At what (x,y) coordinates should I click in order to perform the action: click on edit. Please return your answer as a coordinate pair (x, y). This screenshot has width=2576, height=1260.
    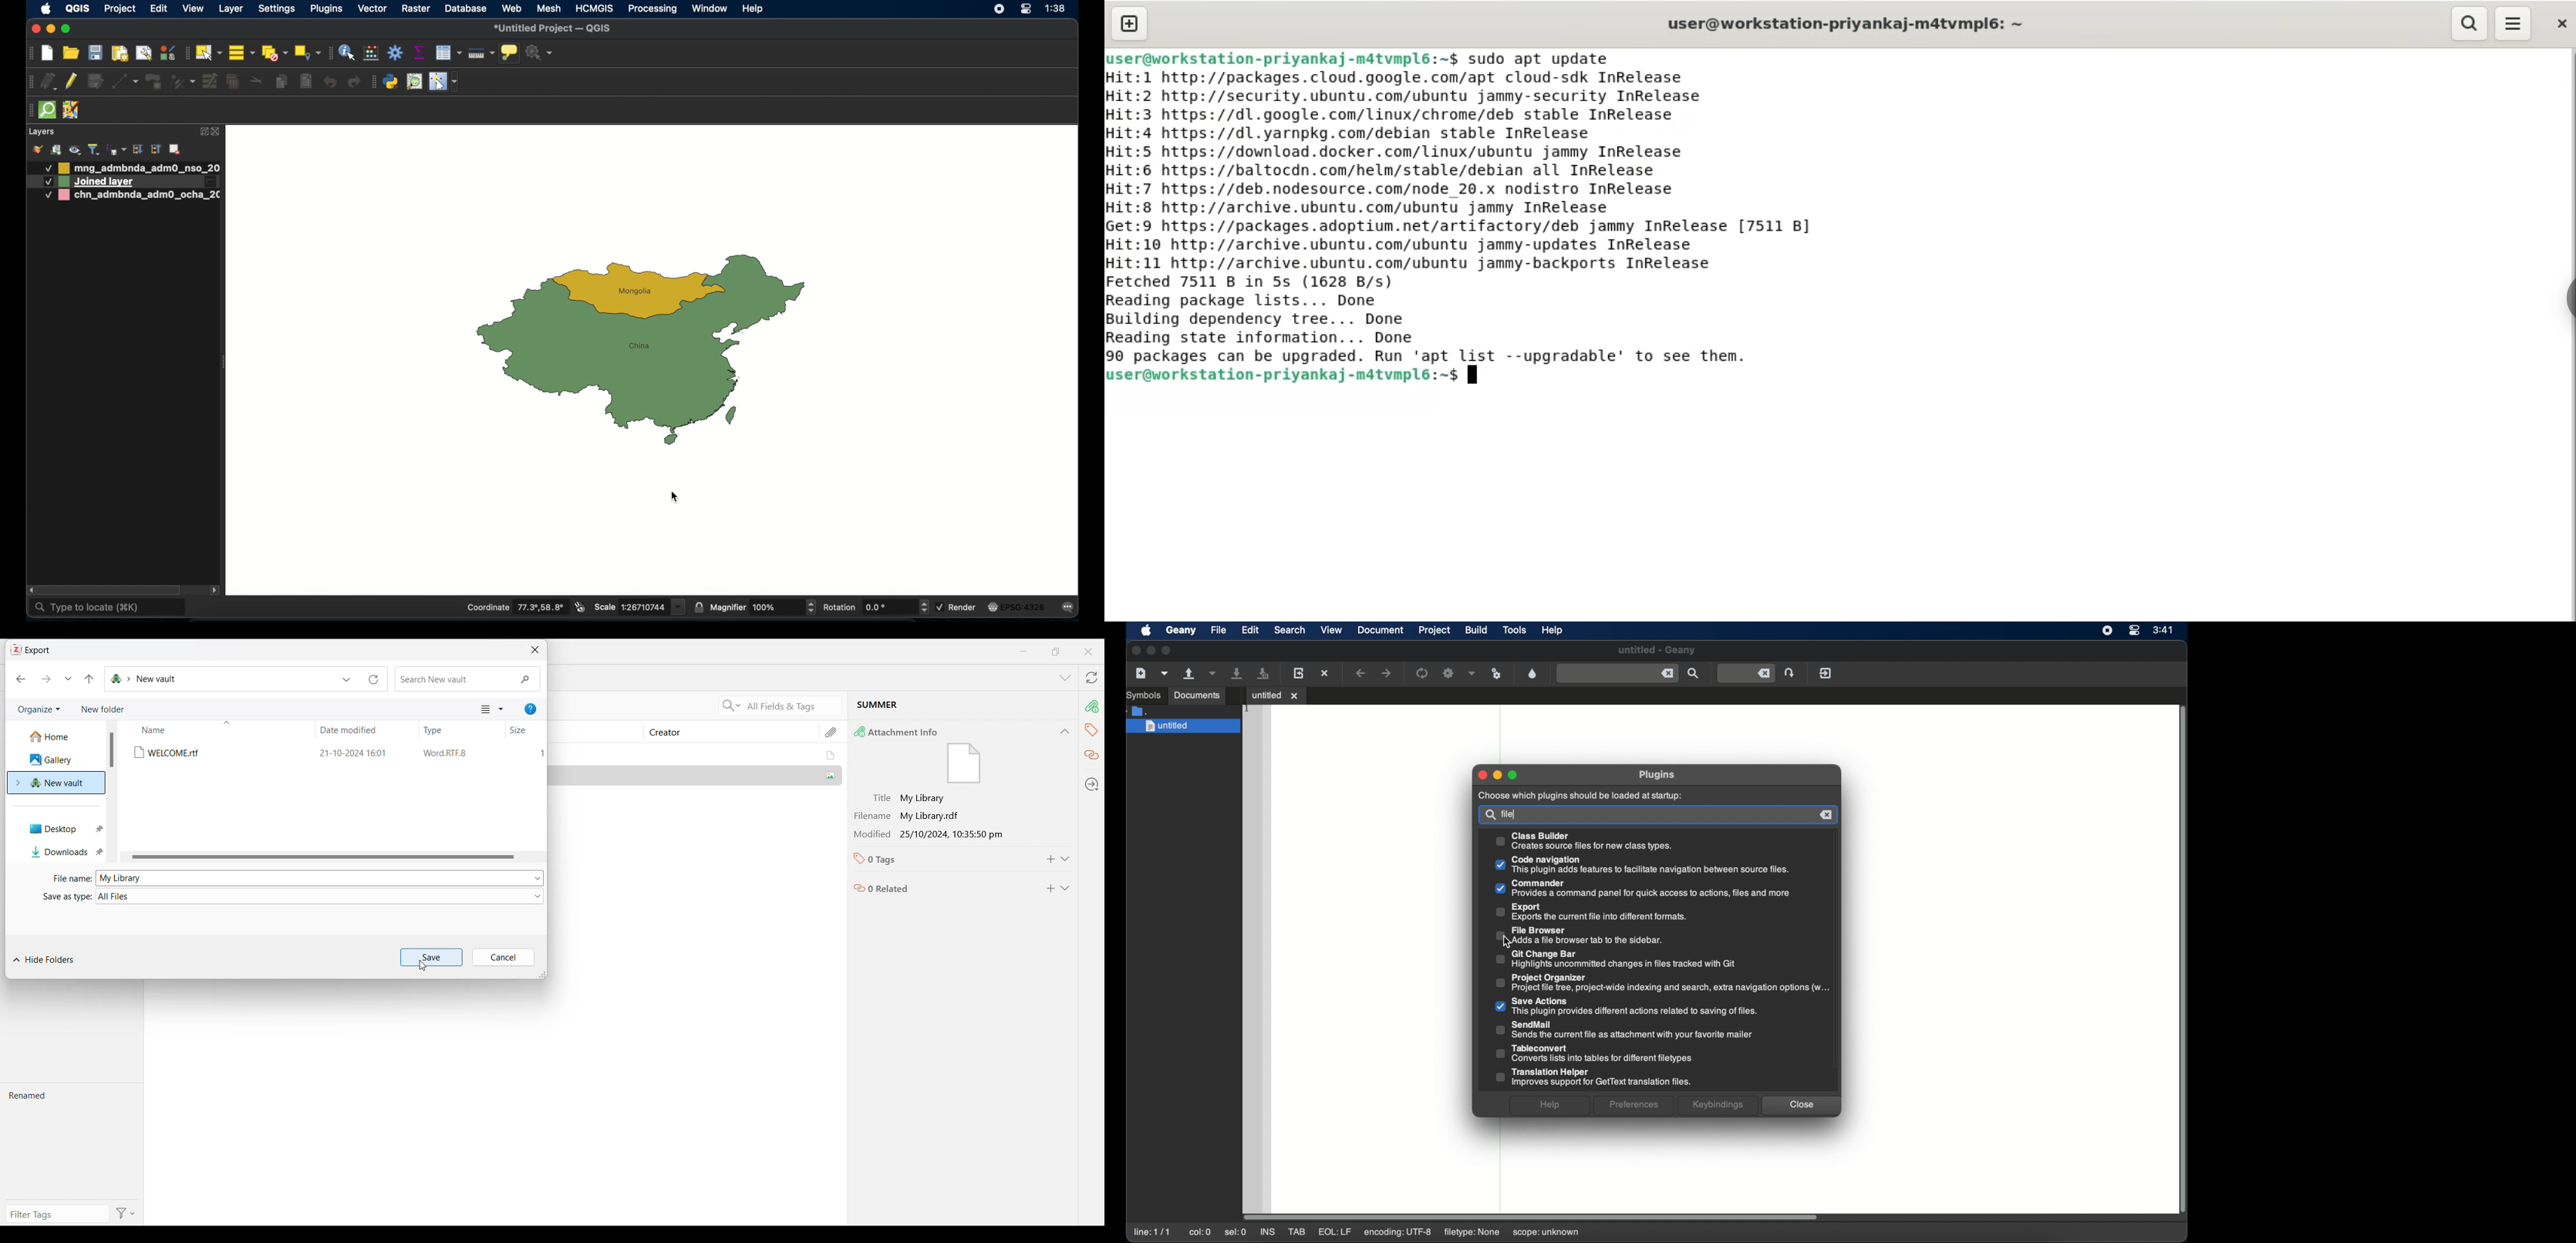
    Looking at the image, I should click on (158, 8).